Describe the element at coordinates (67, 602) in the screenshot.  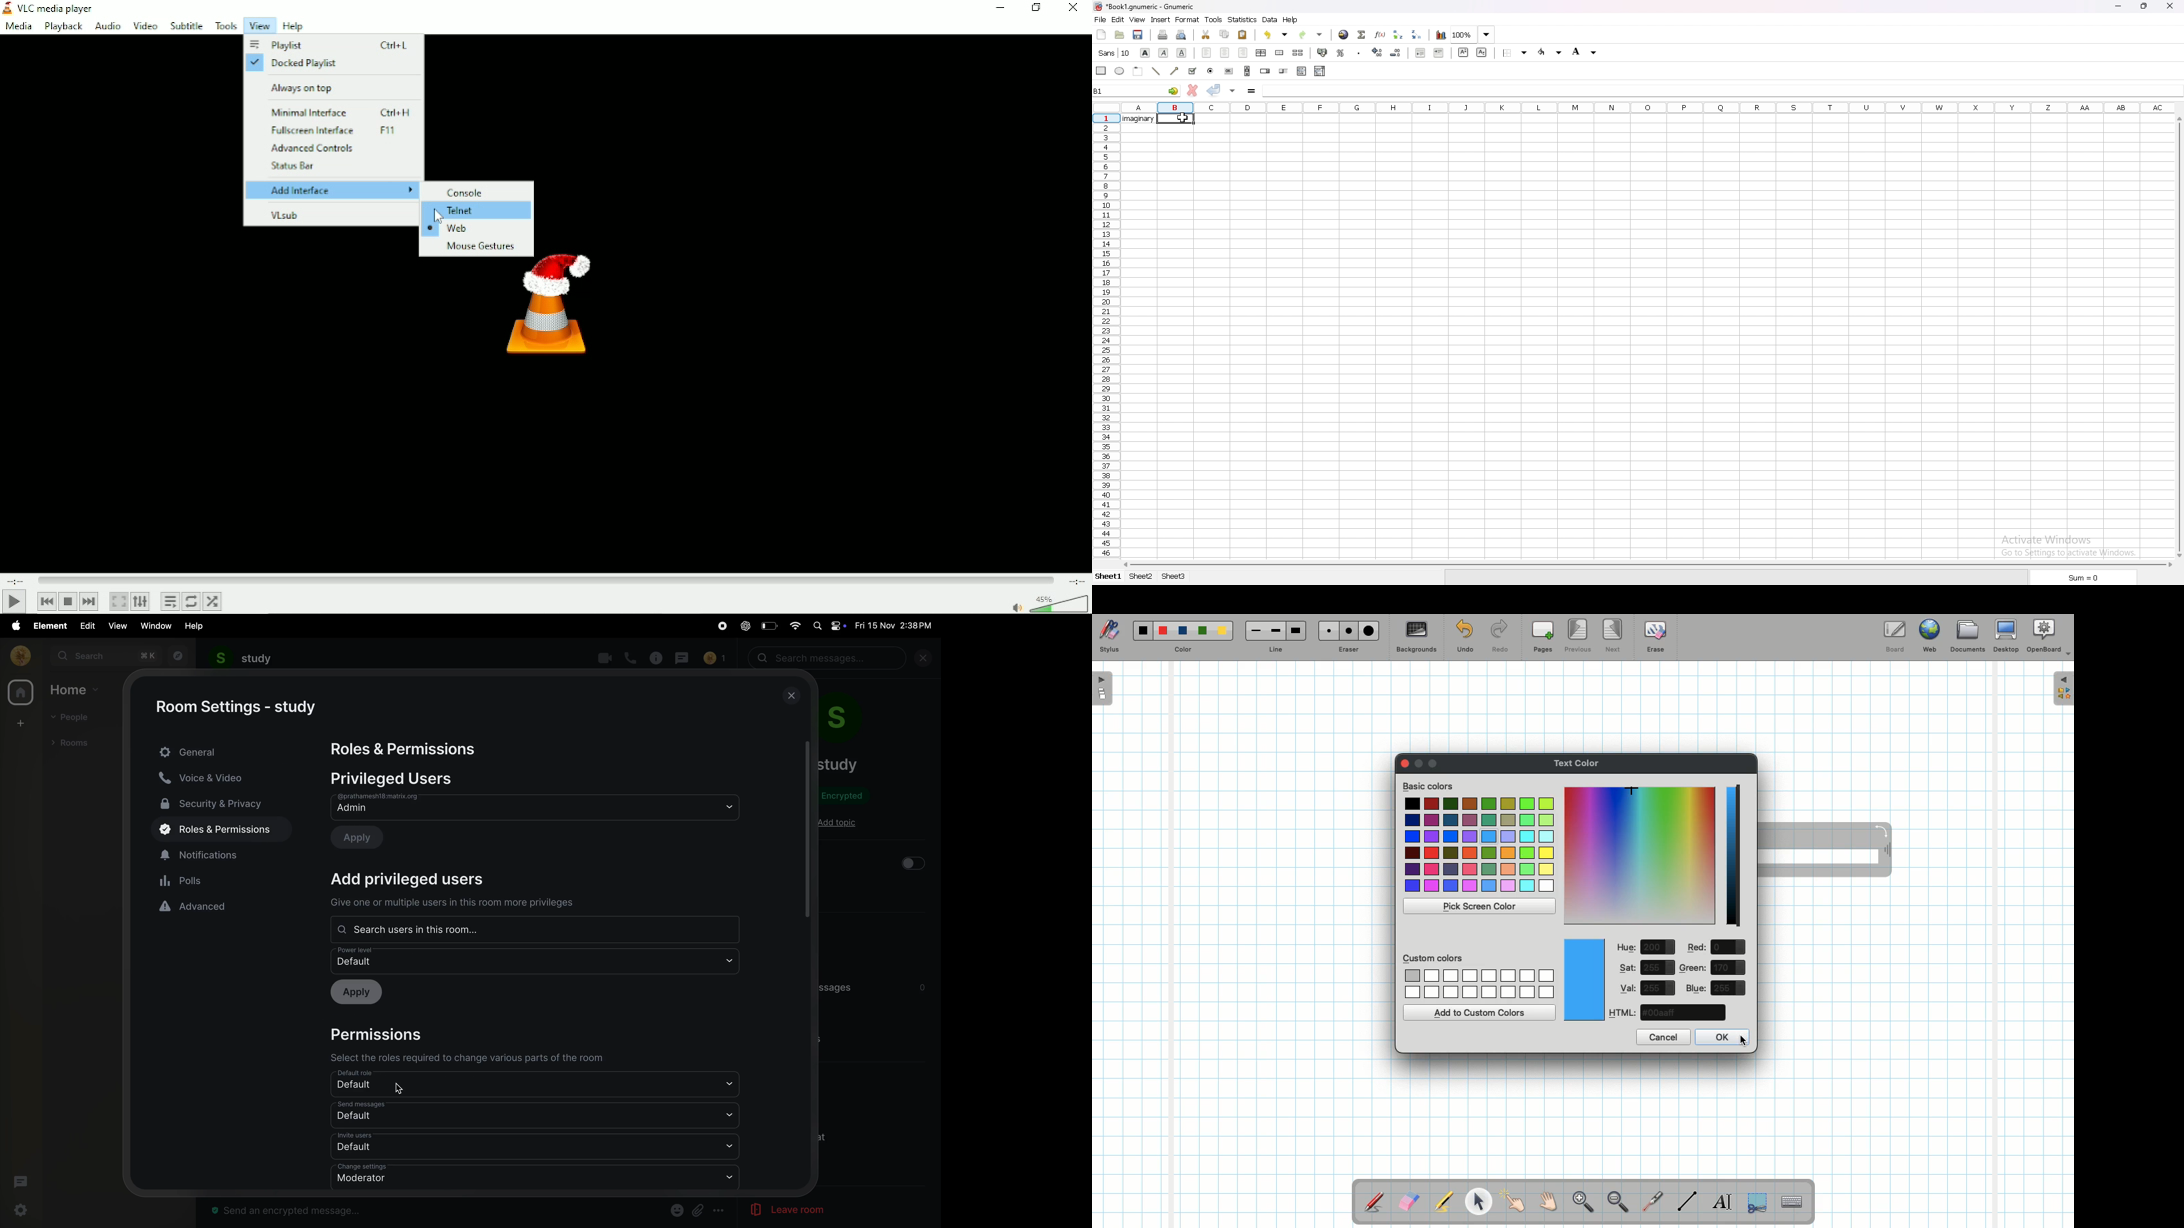
I see `Stop playlist` at that location.